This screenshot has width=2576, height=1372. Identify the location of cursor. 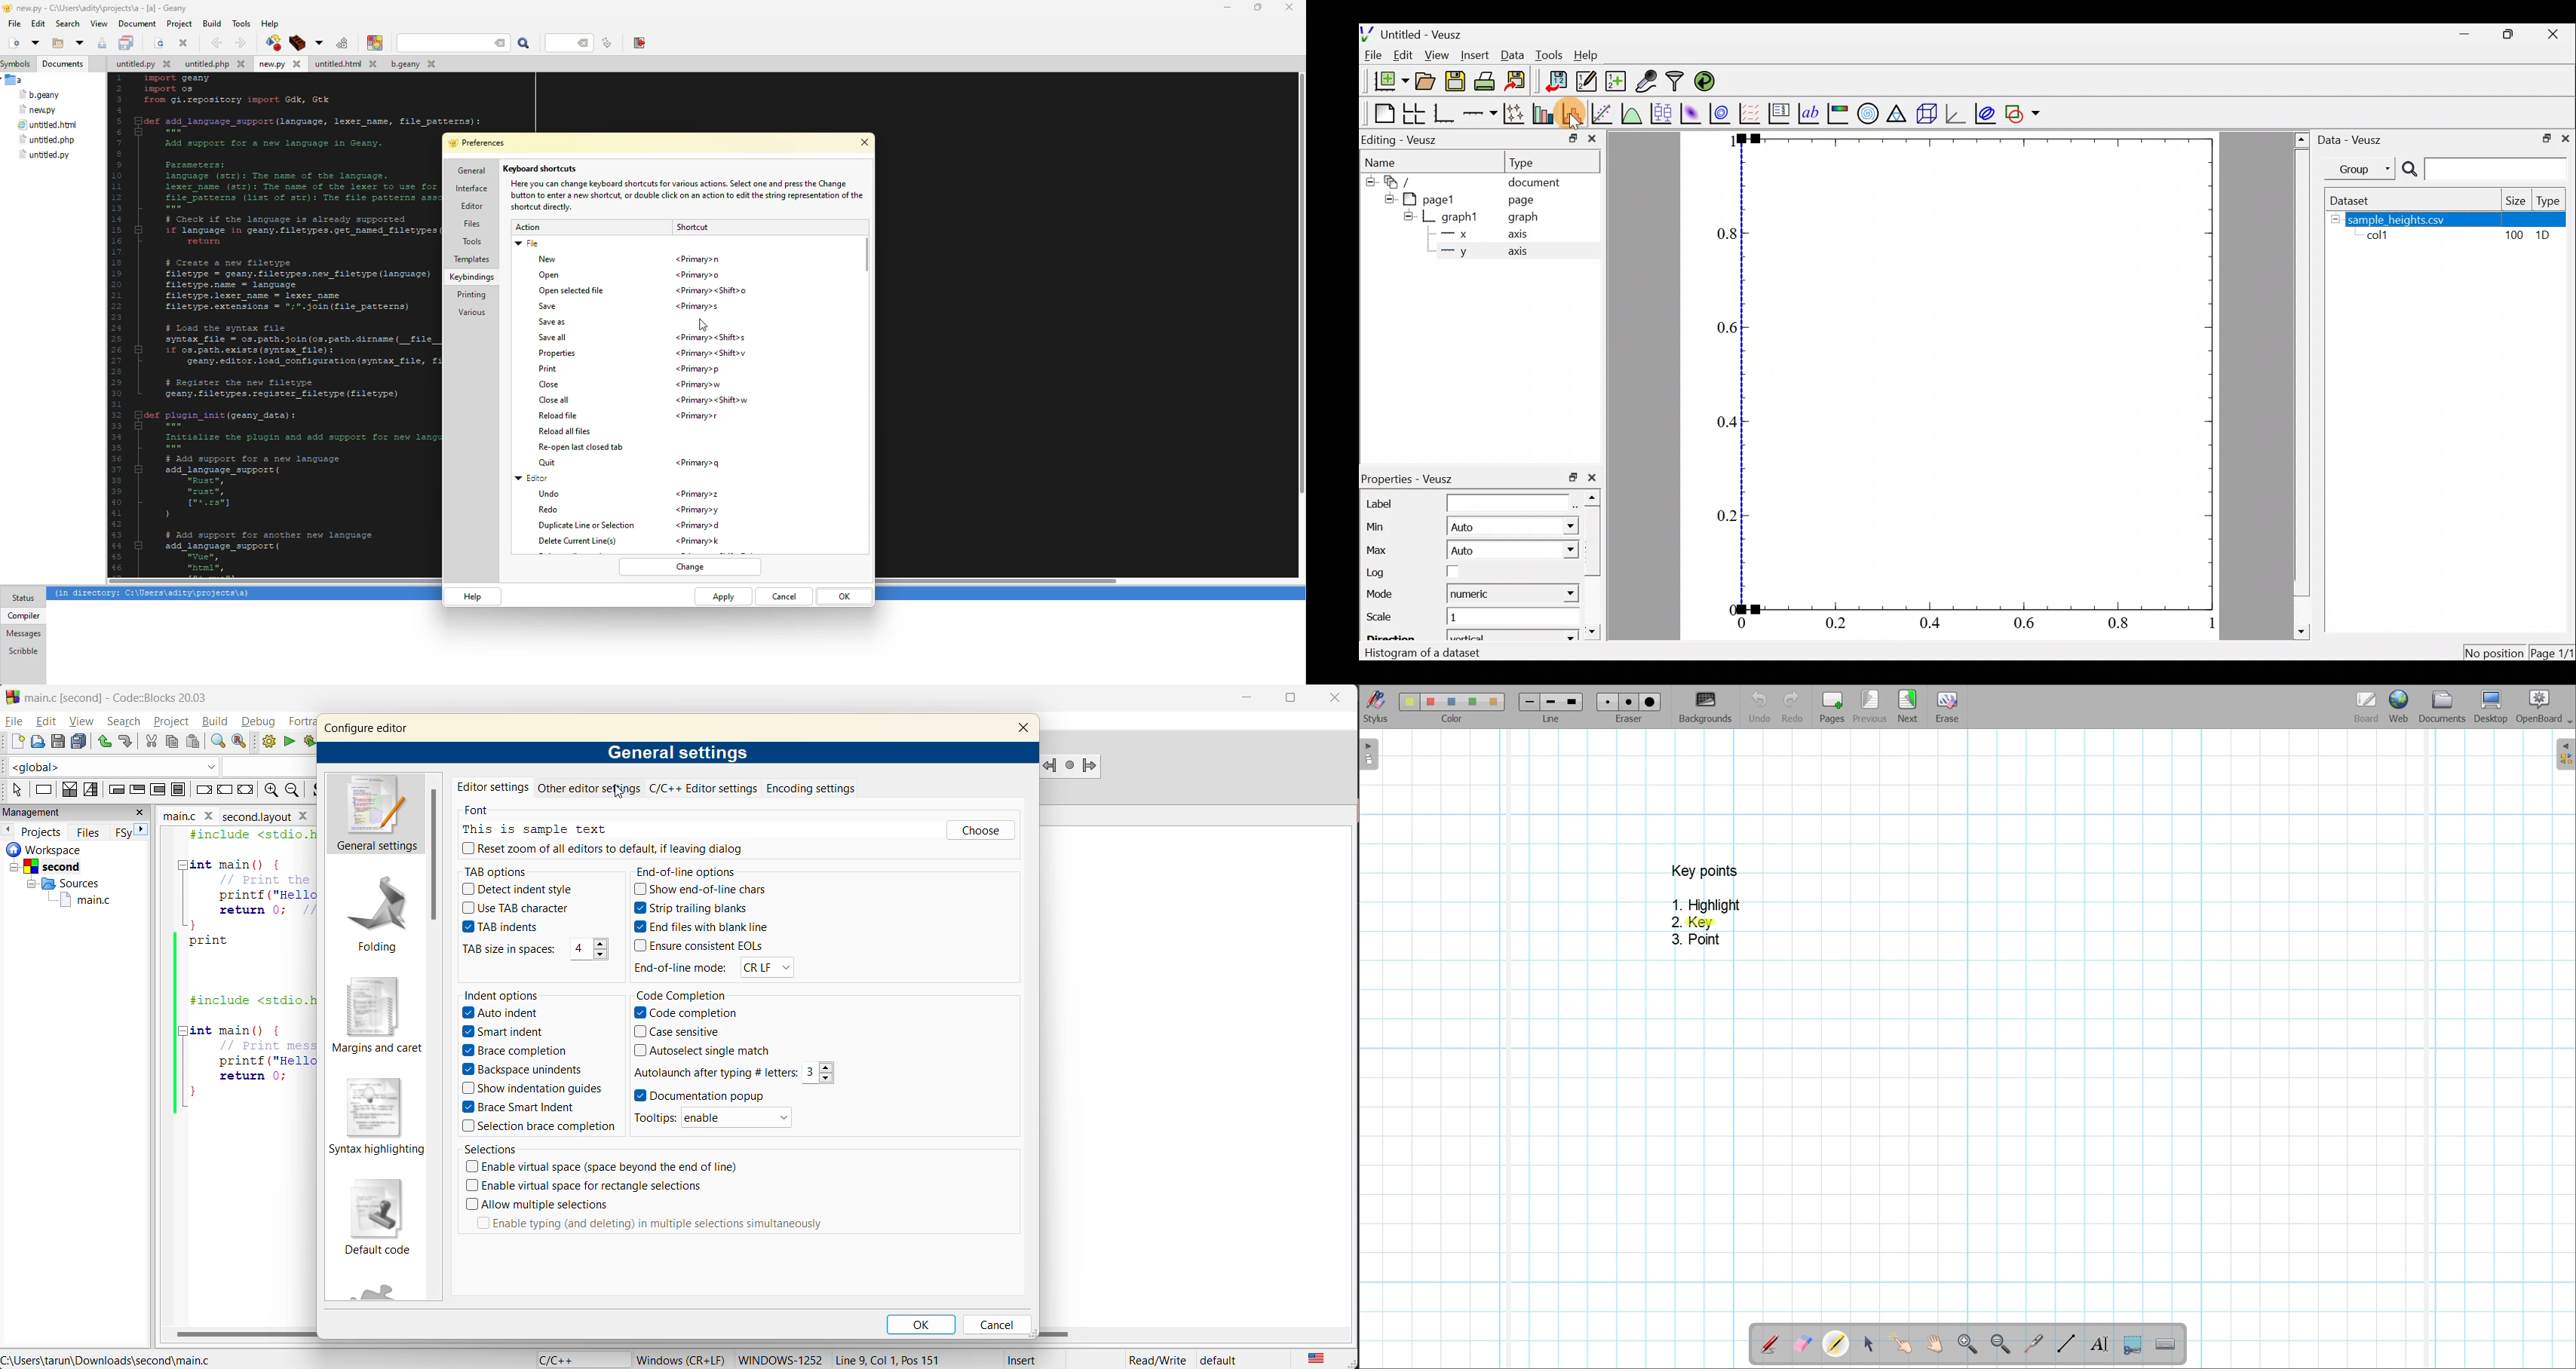
(1576, 117).